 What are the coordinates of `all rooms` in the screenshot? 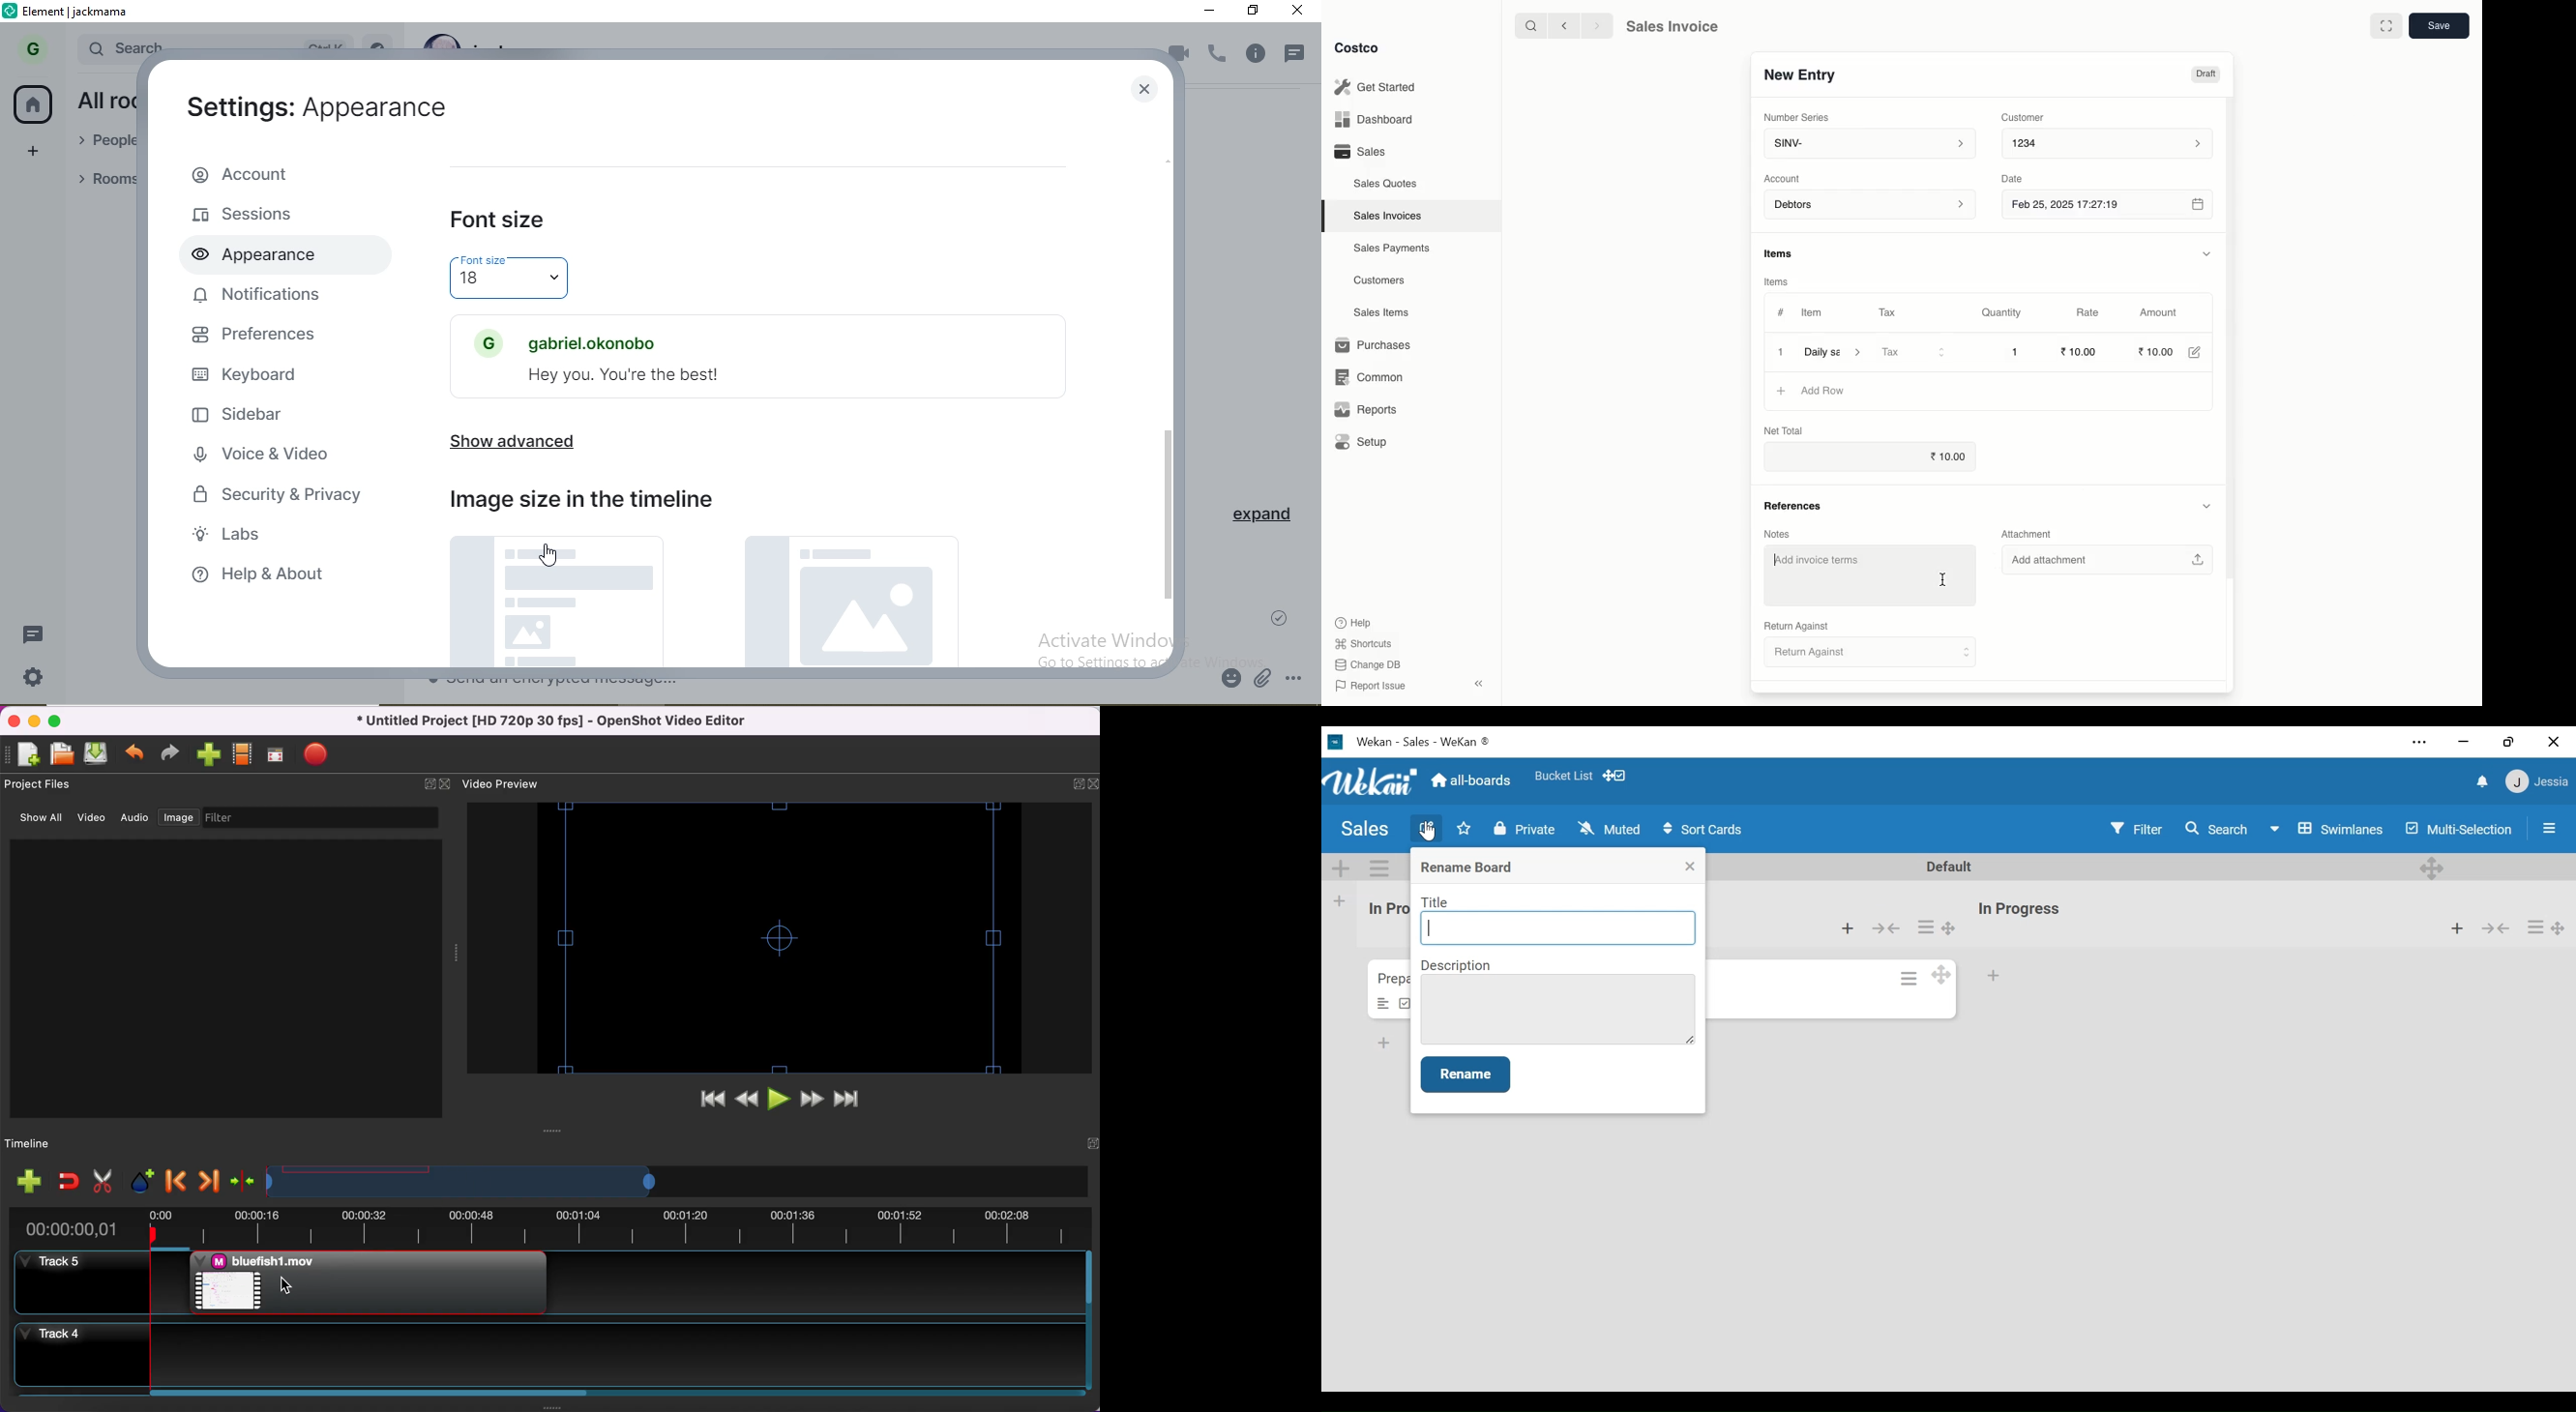 It's located at (104, 101).